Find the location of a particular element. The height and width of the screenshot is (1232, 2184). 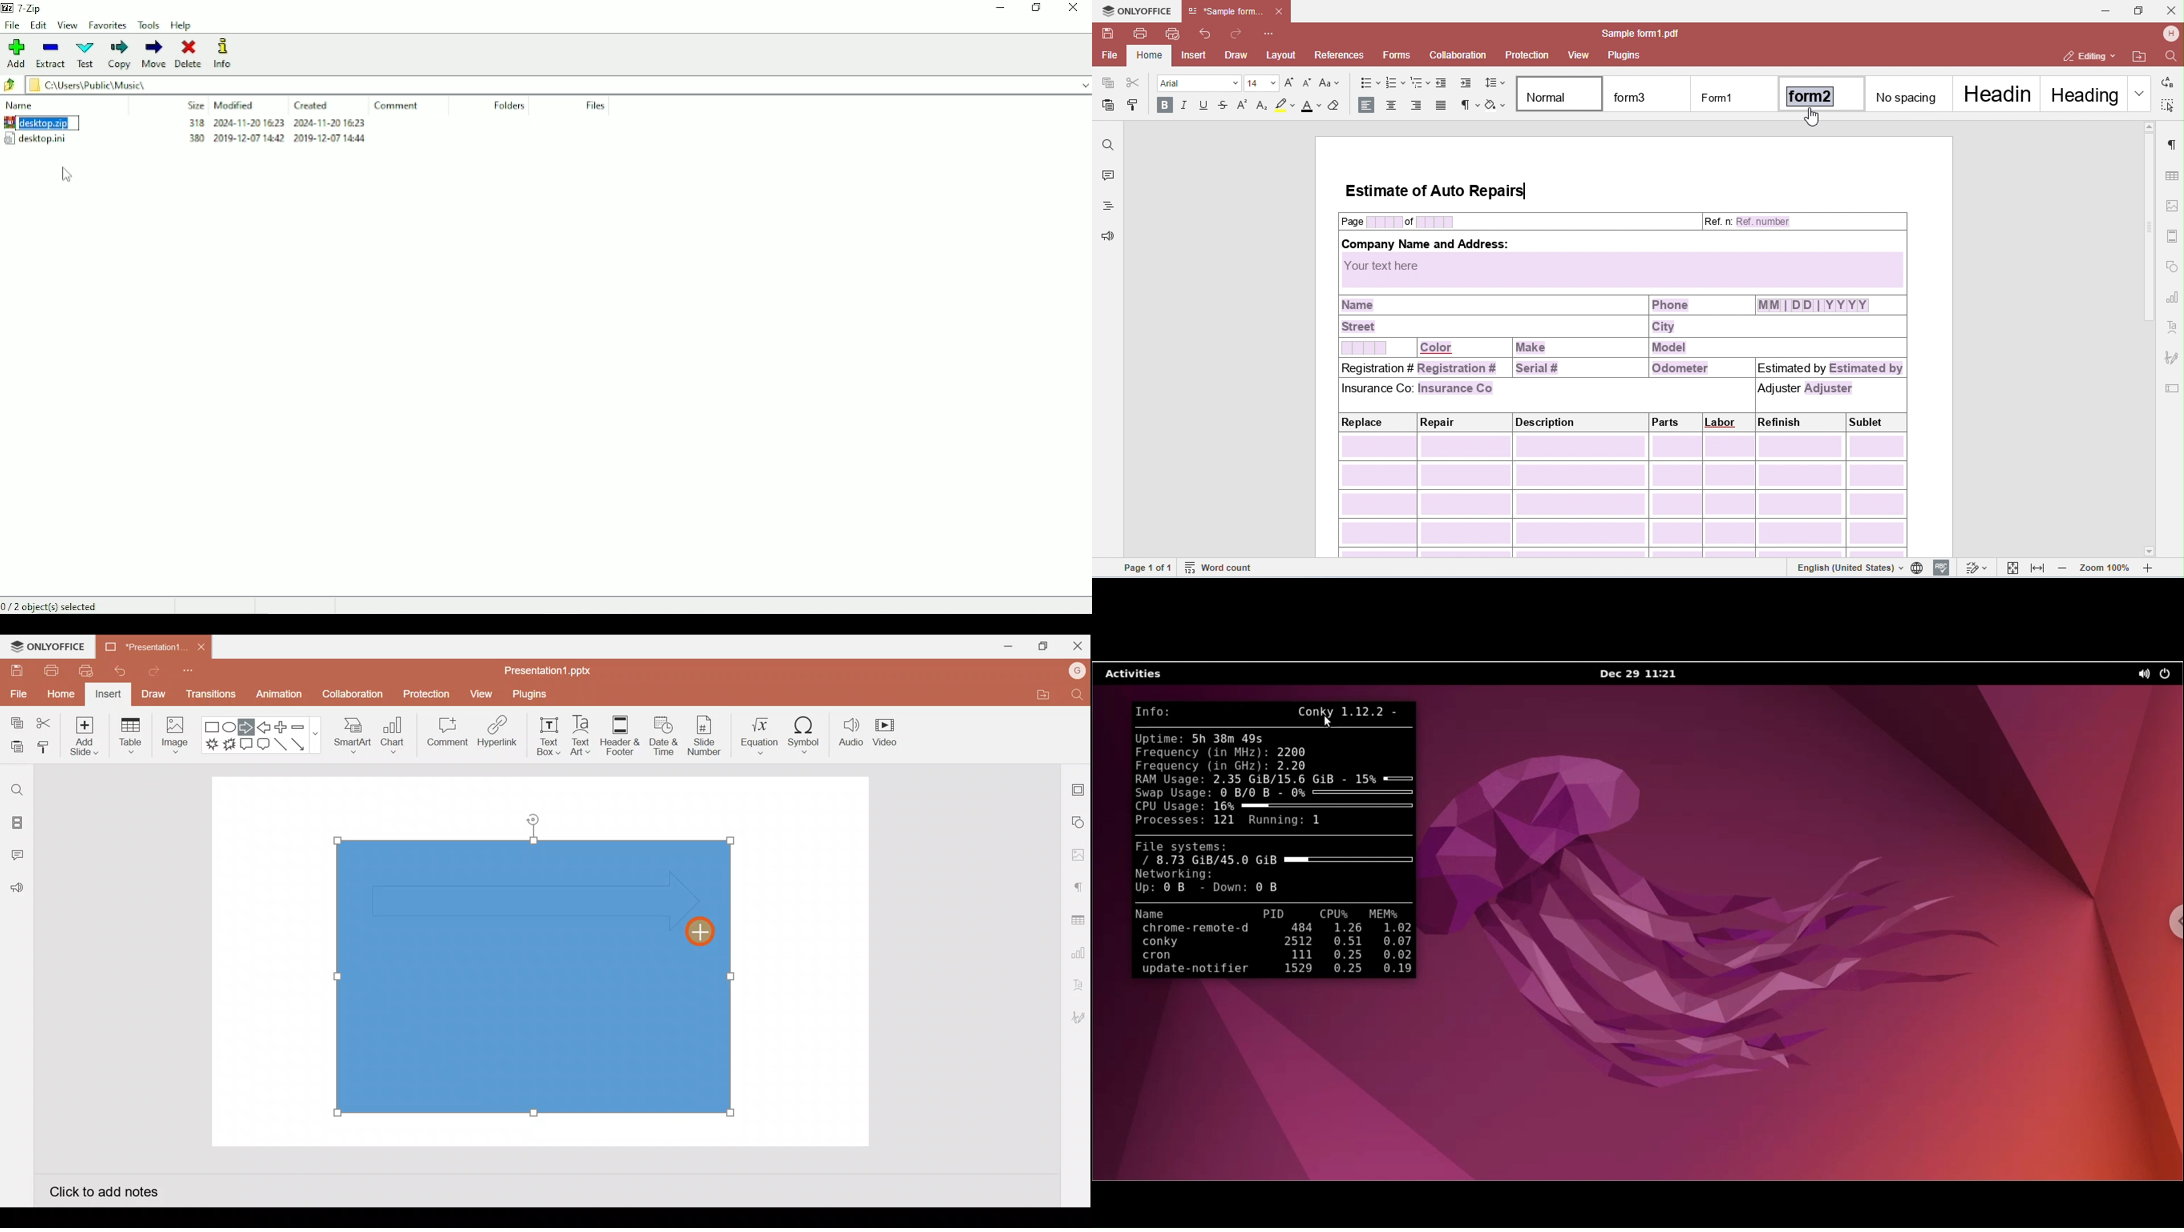

Audio is located at coordinates (852, 732).